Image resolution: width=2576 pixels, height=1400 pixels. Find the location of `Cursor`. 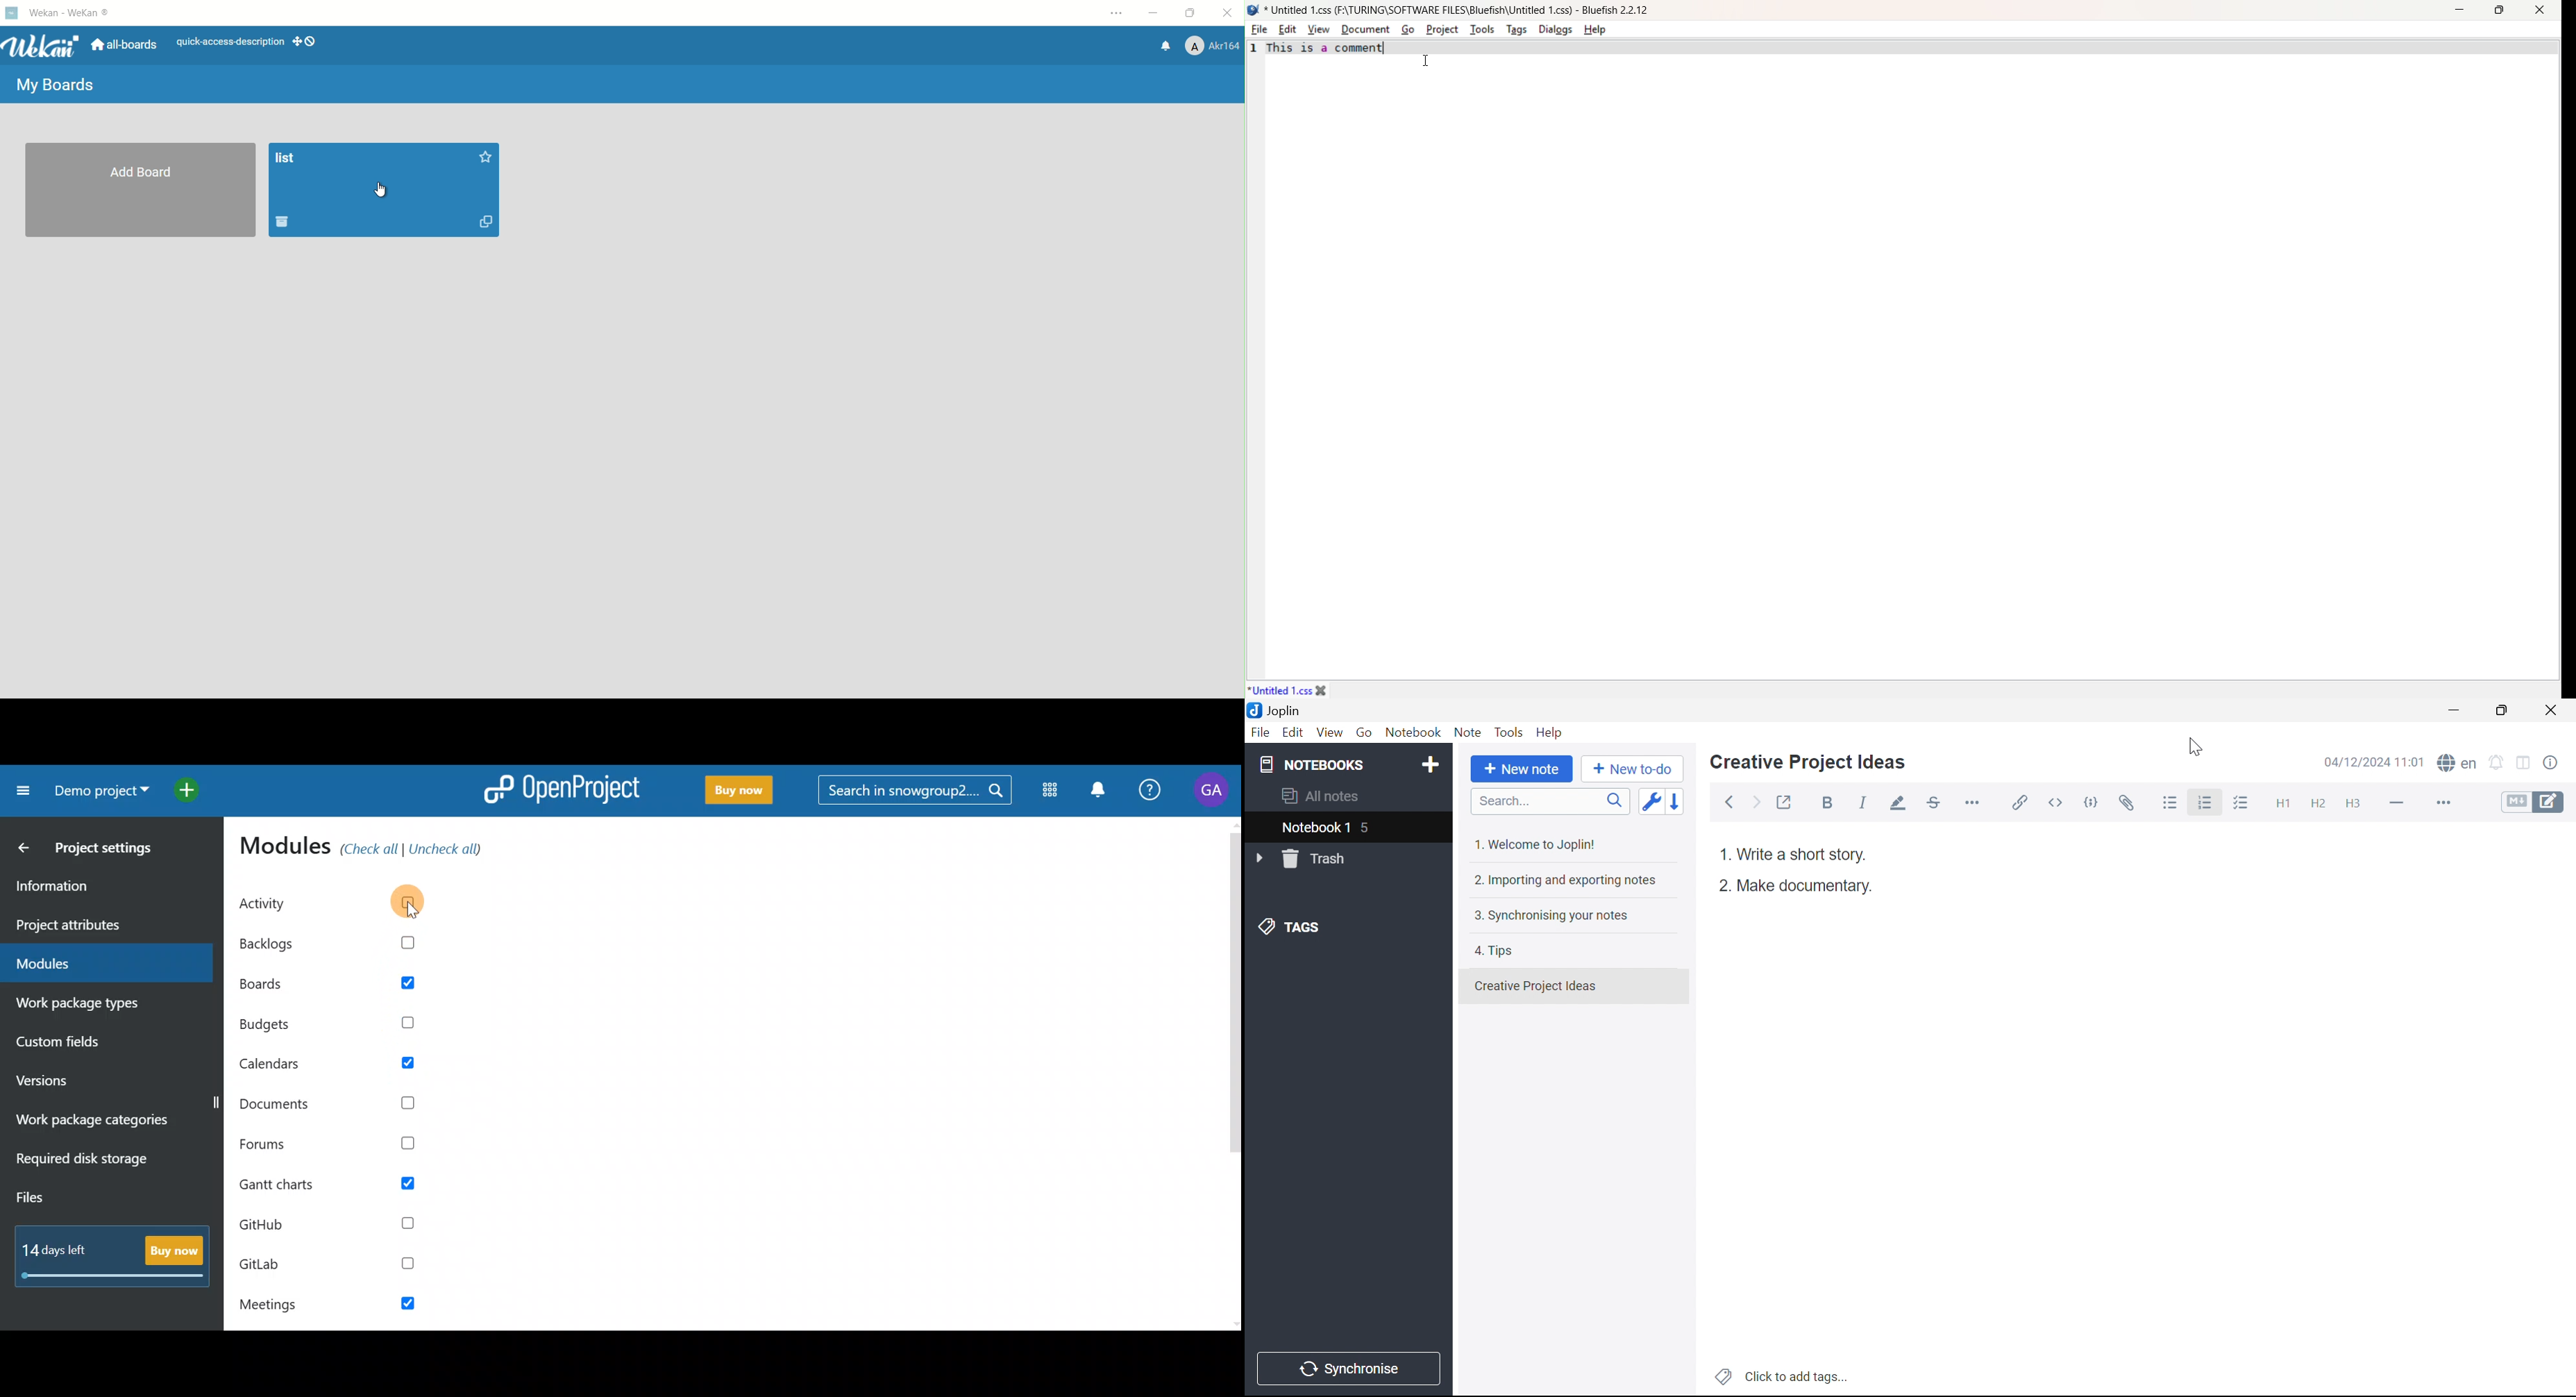

Cursor is located at coordinates (2209, 807).